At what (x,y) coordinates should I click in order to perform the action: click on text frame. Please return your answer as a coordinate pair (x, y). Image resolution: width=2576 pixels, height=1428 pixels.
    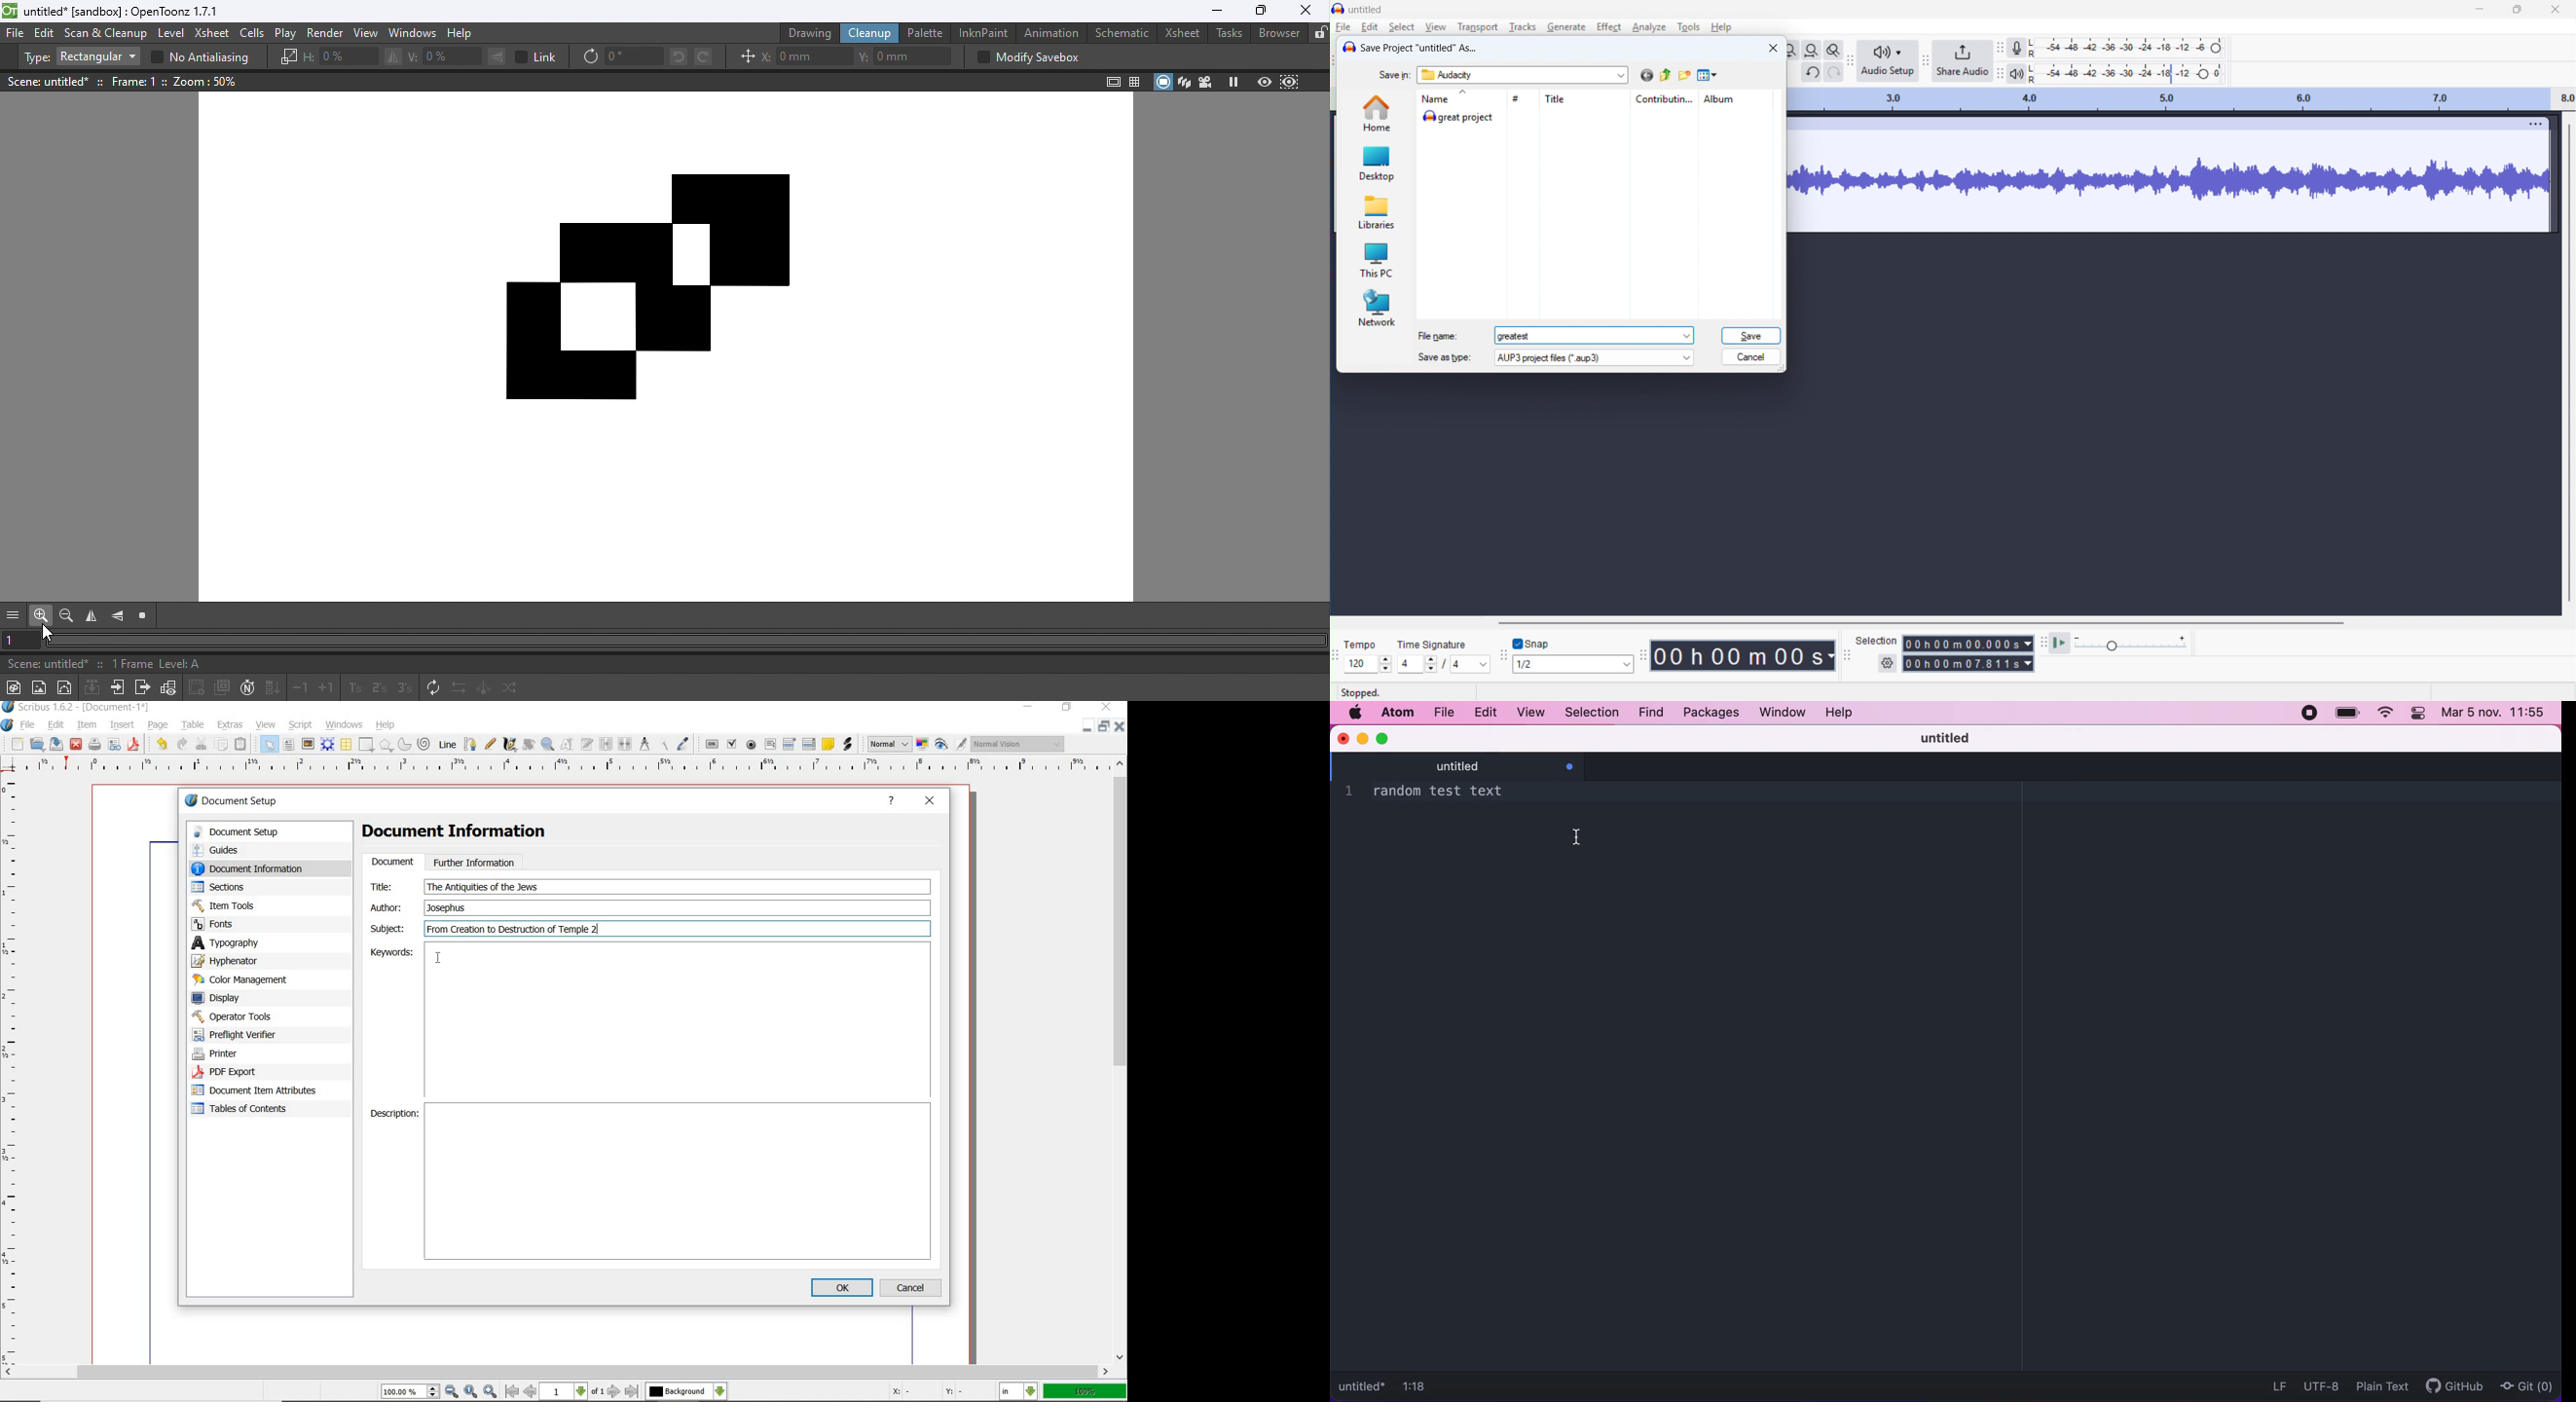
    Looking at the image, I should click on (289, 745).